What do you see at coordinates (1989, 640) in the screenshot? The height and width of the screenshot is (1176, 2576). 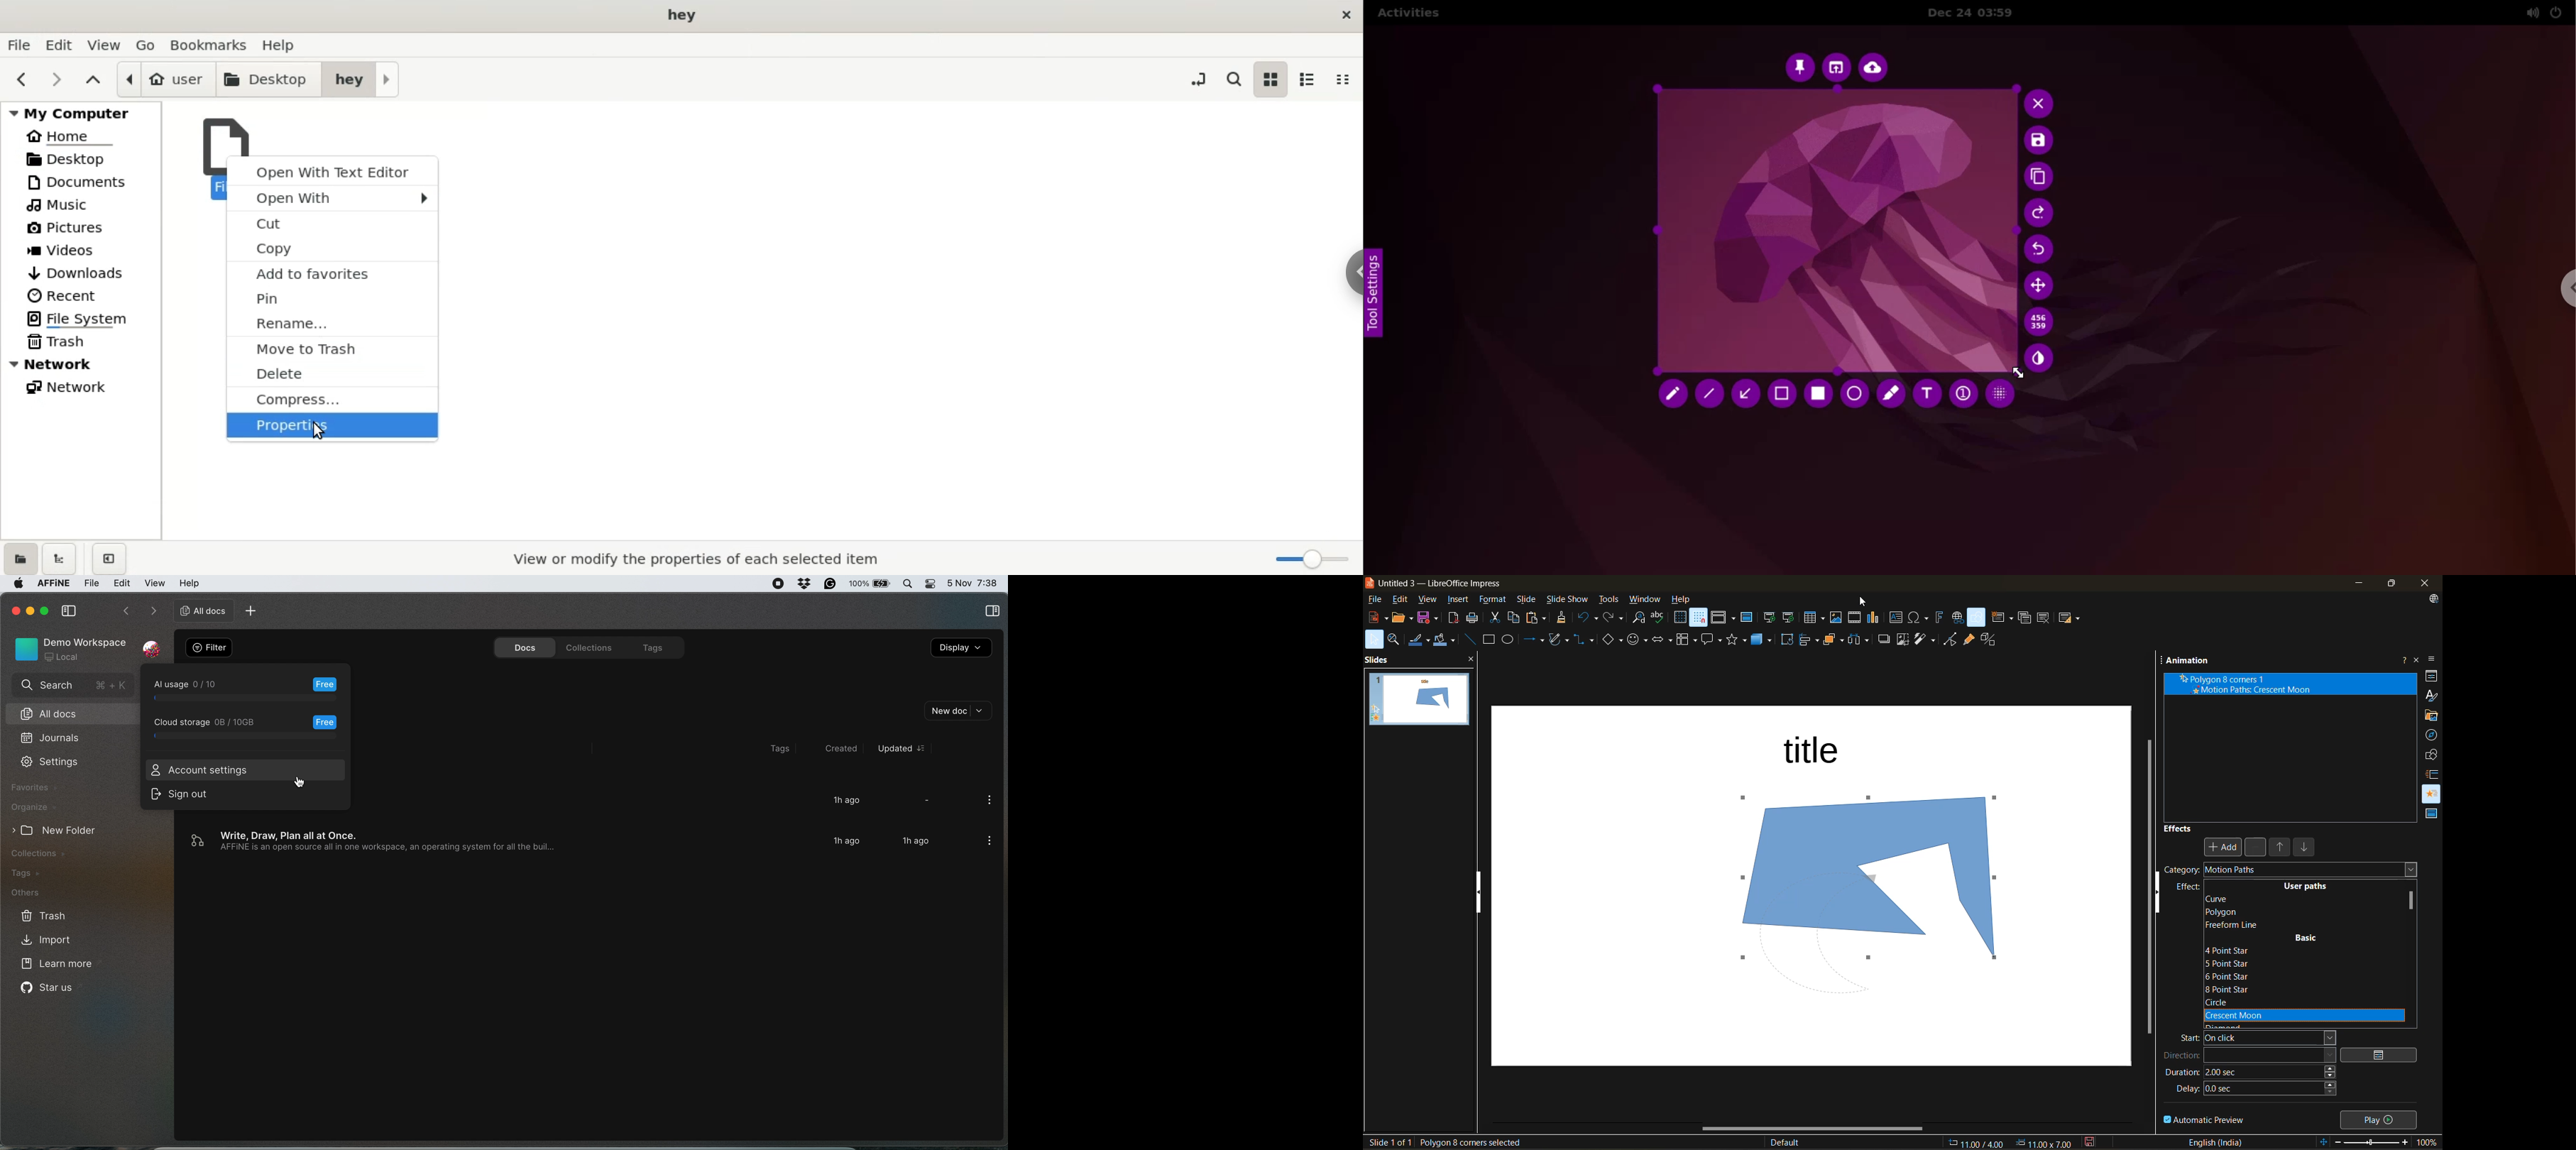 I see `toggle extrusion` at bounding box center [1989, 640].